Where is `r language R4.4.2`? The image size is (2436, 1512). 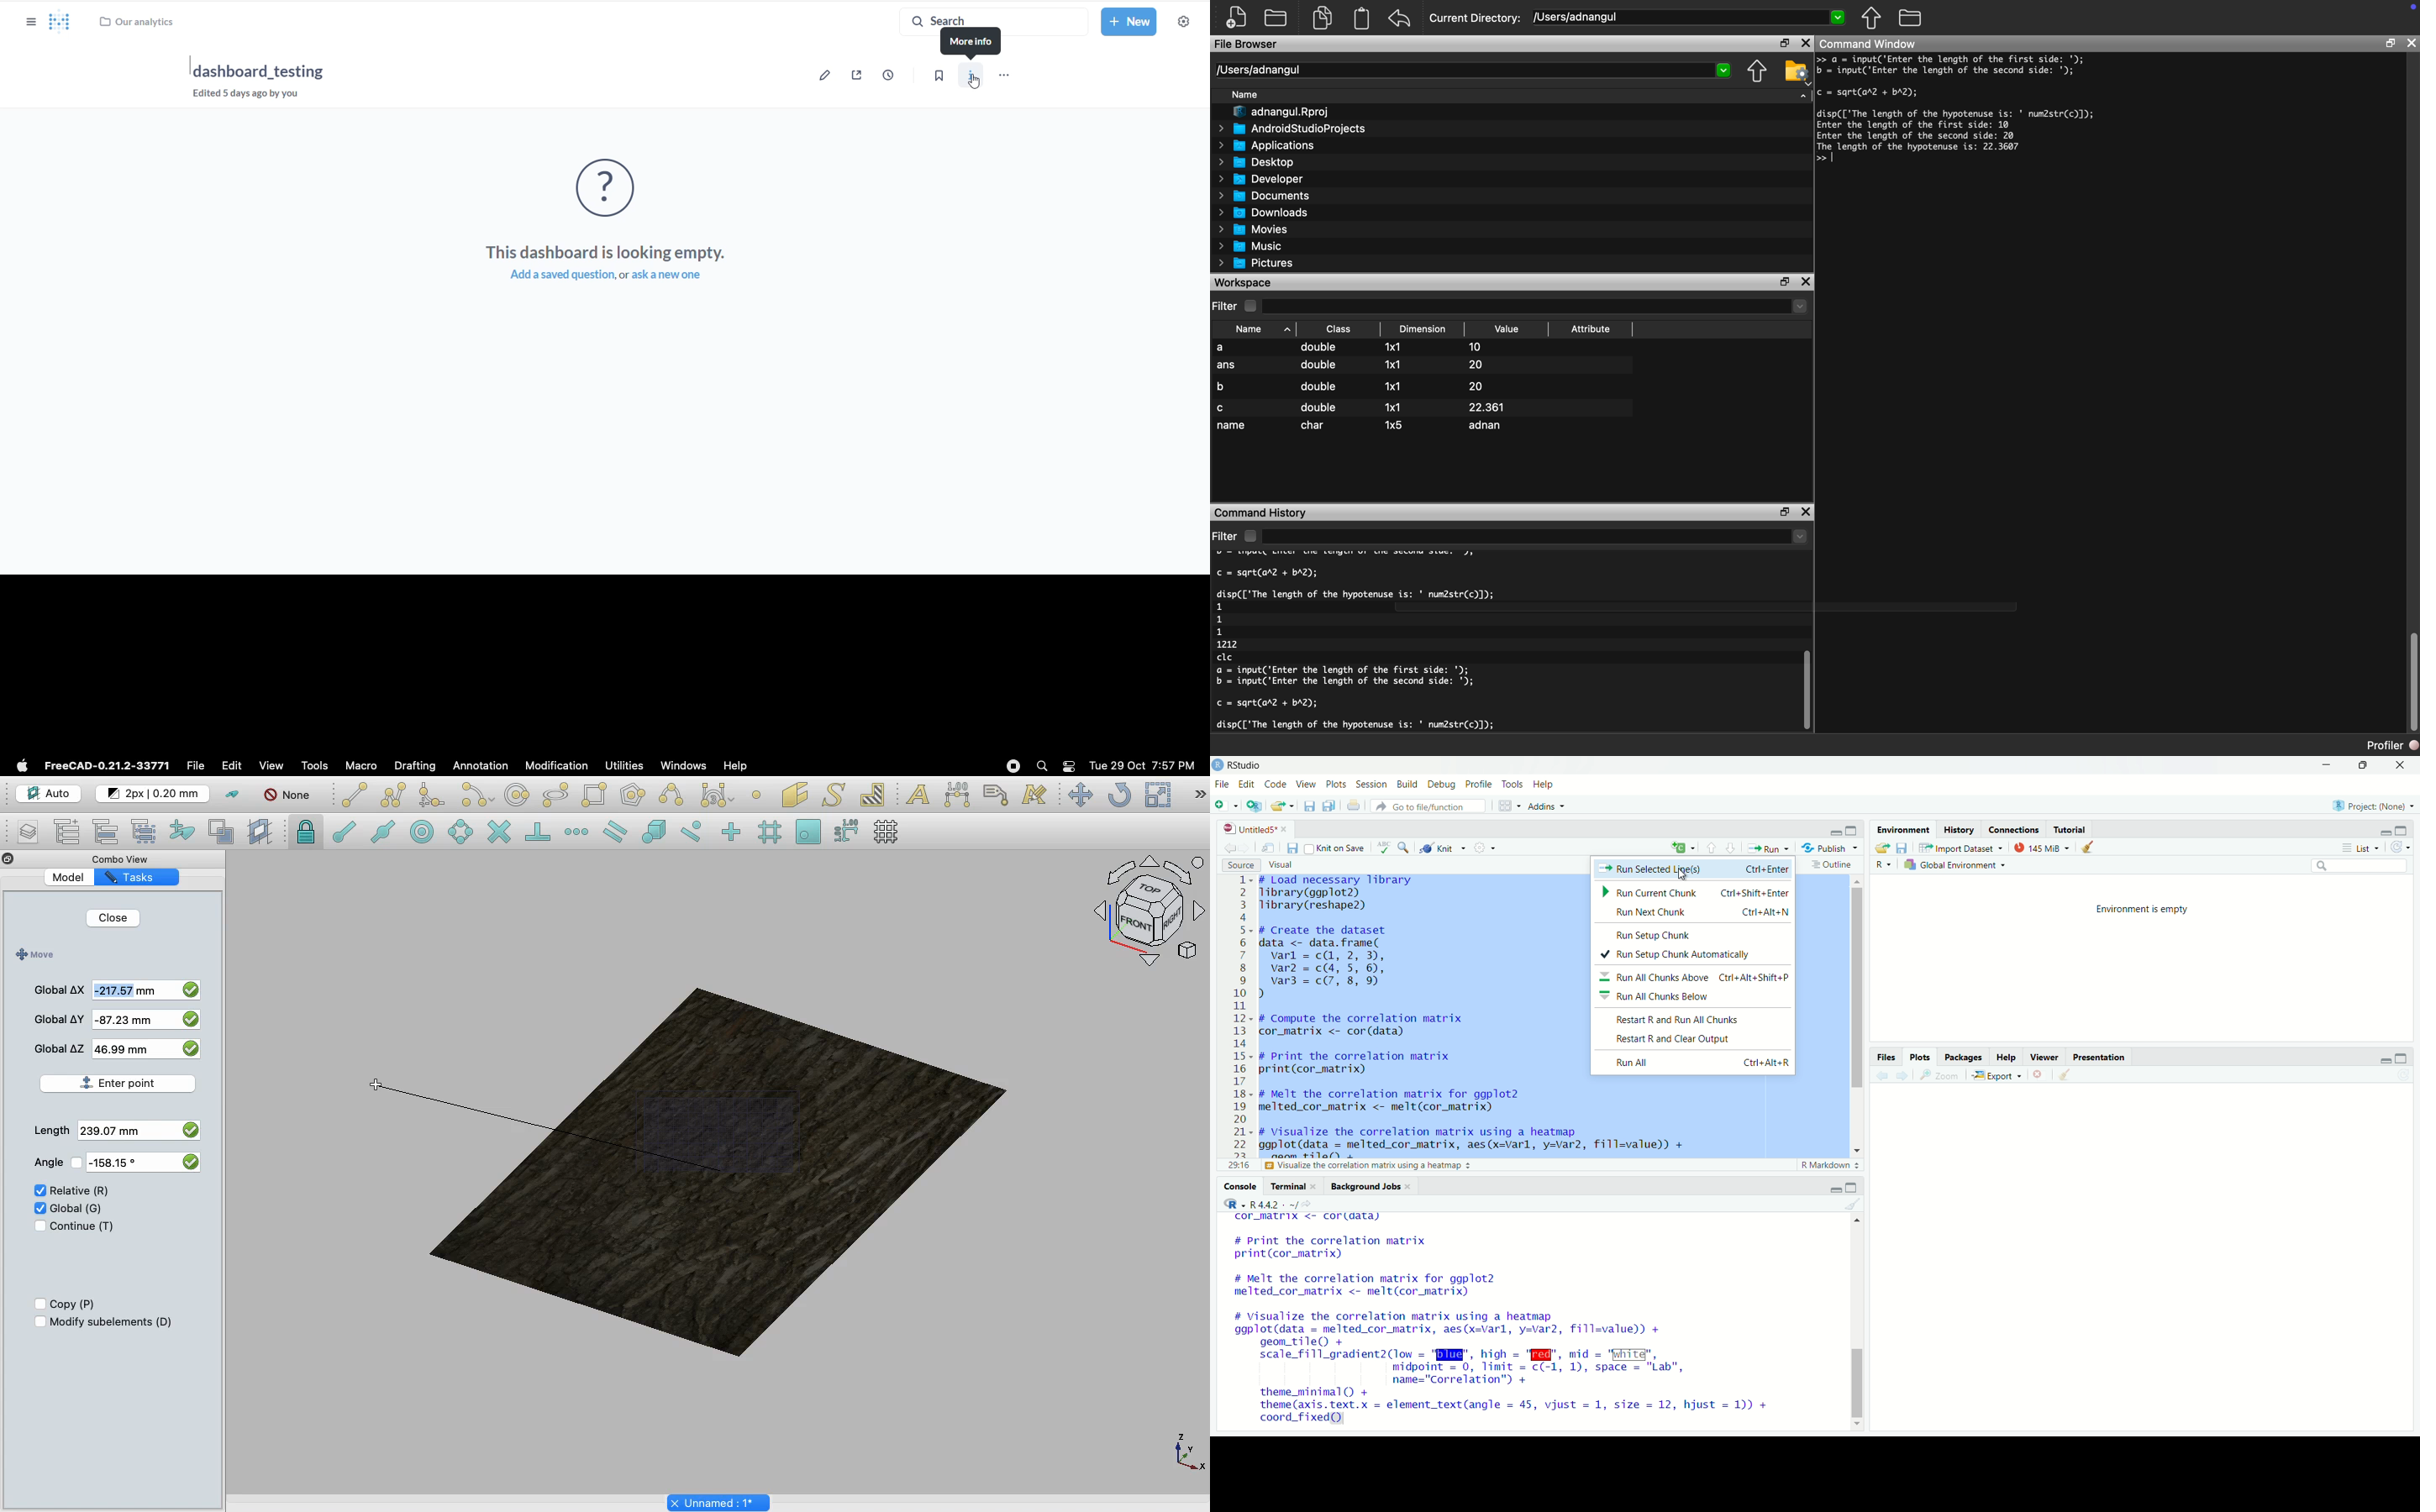 r language R4.4.2 is located at coordinates (1282, 1204).